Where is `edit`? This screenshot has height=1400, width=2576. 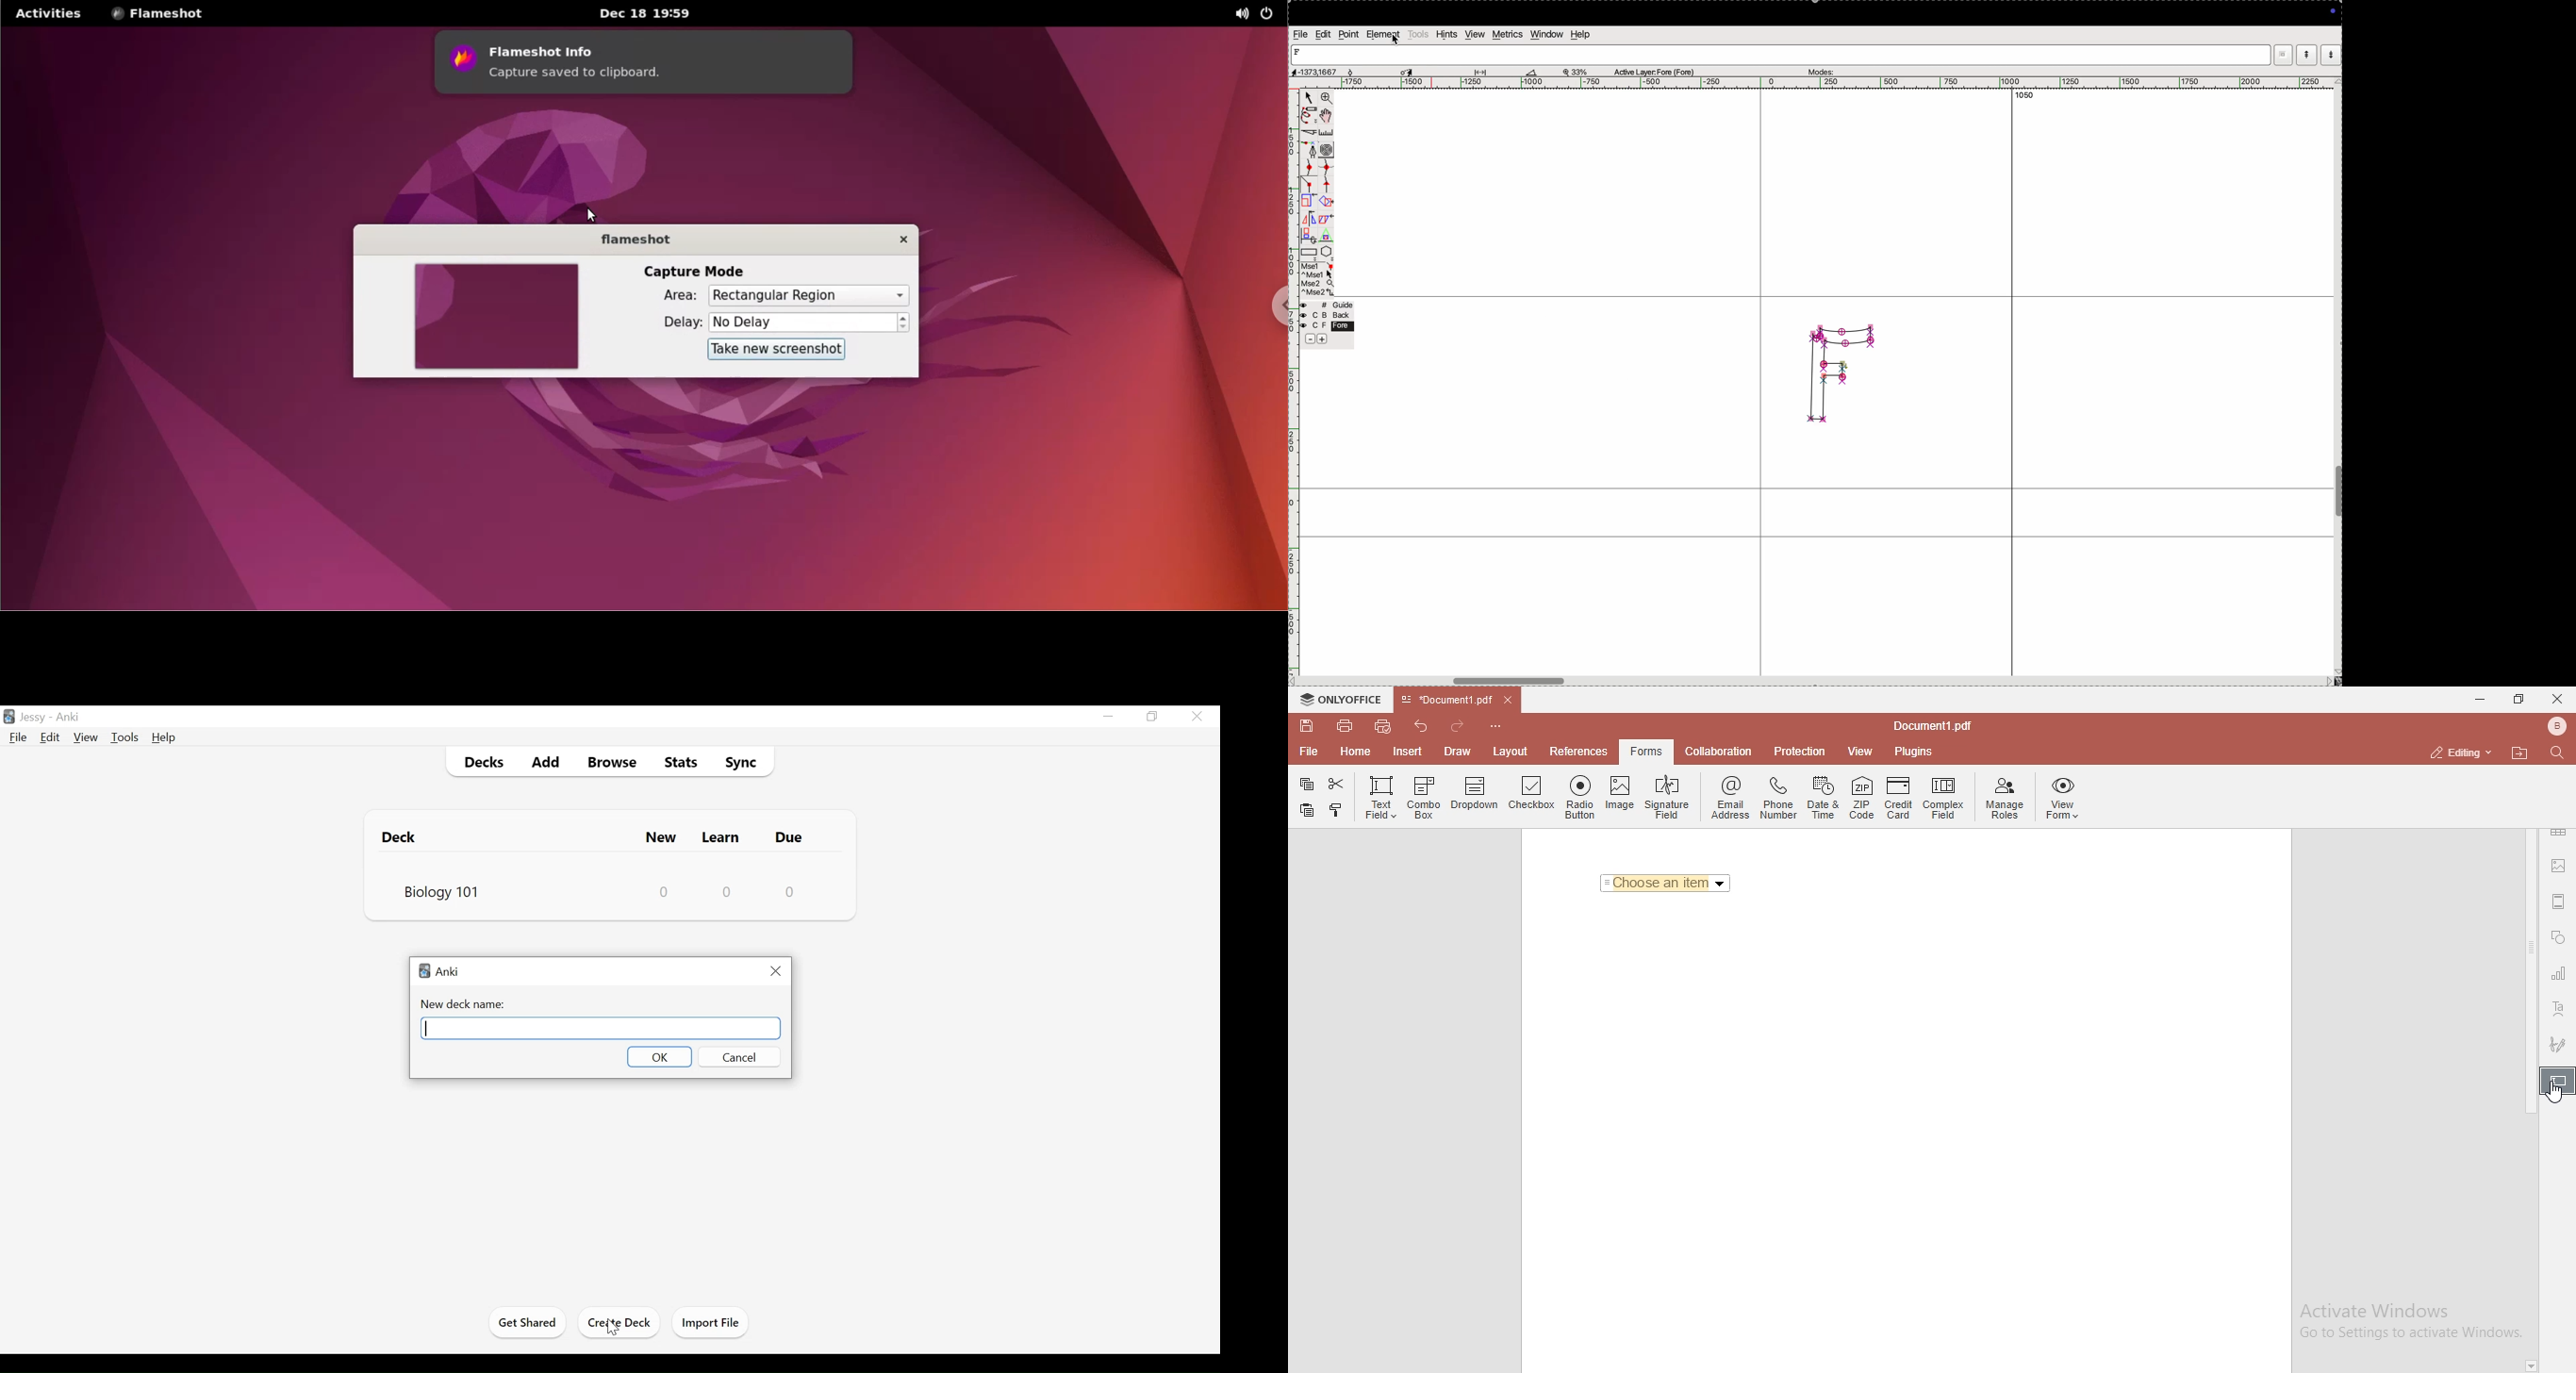 edit is located at coordinates (1324, 35).